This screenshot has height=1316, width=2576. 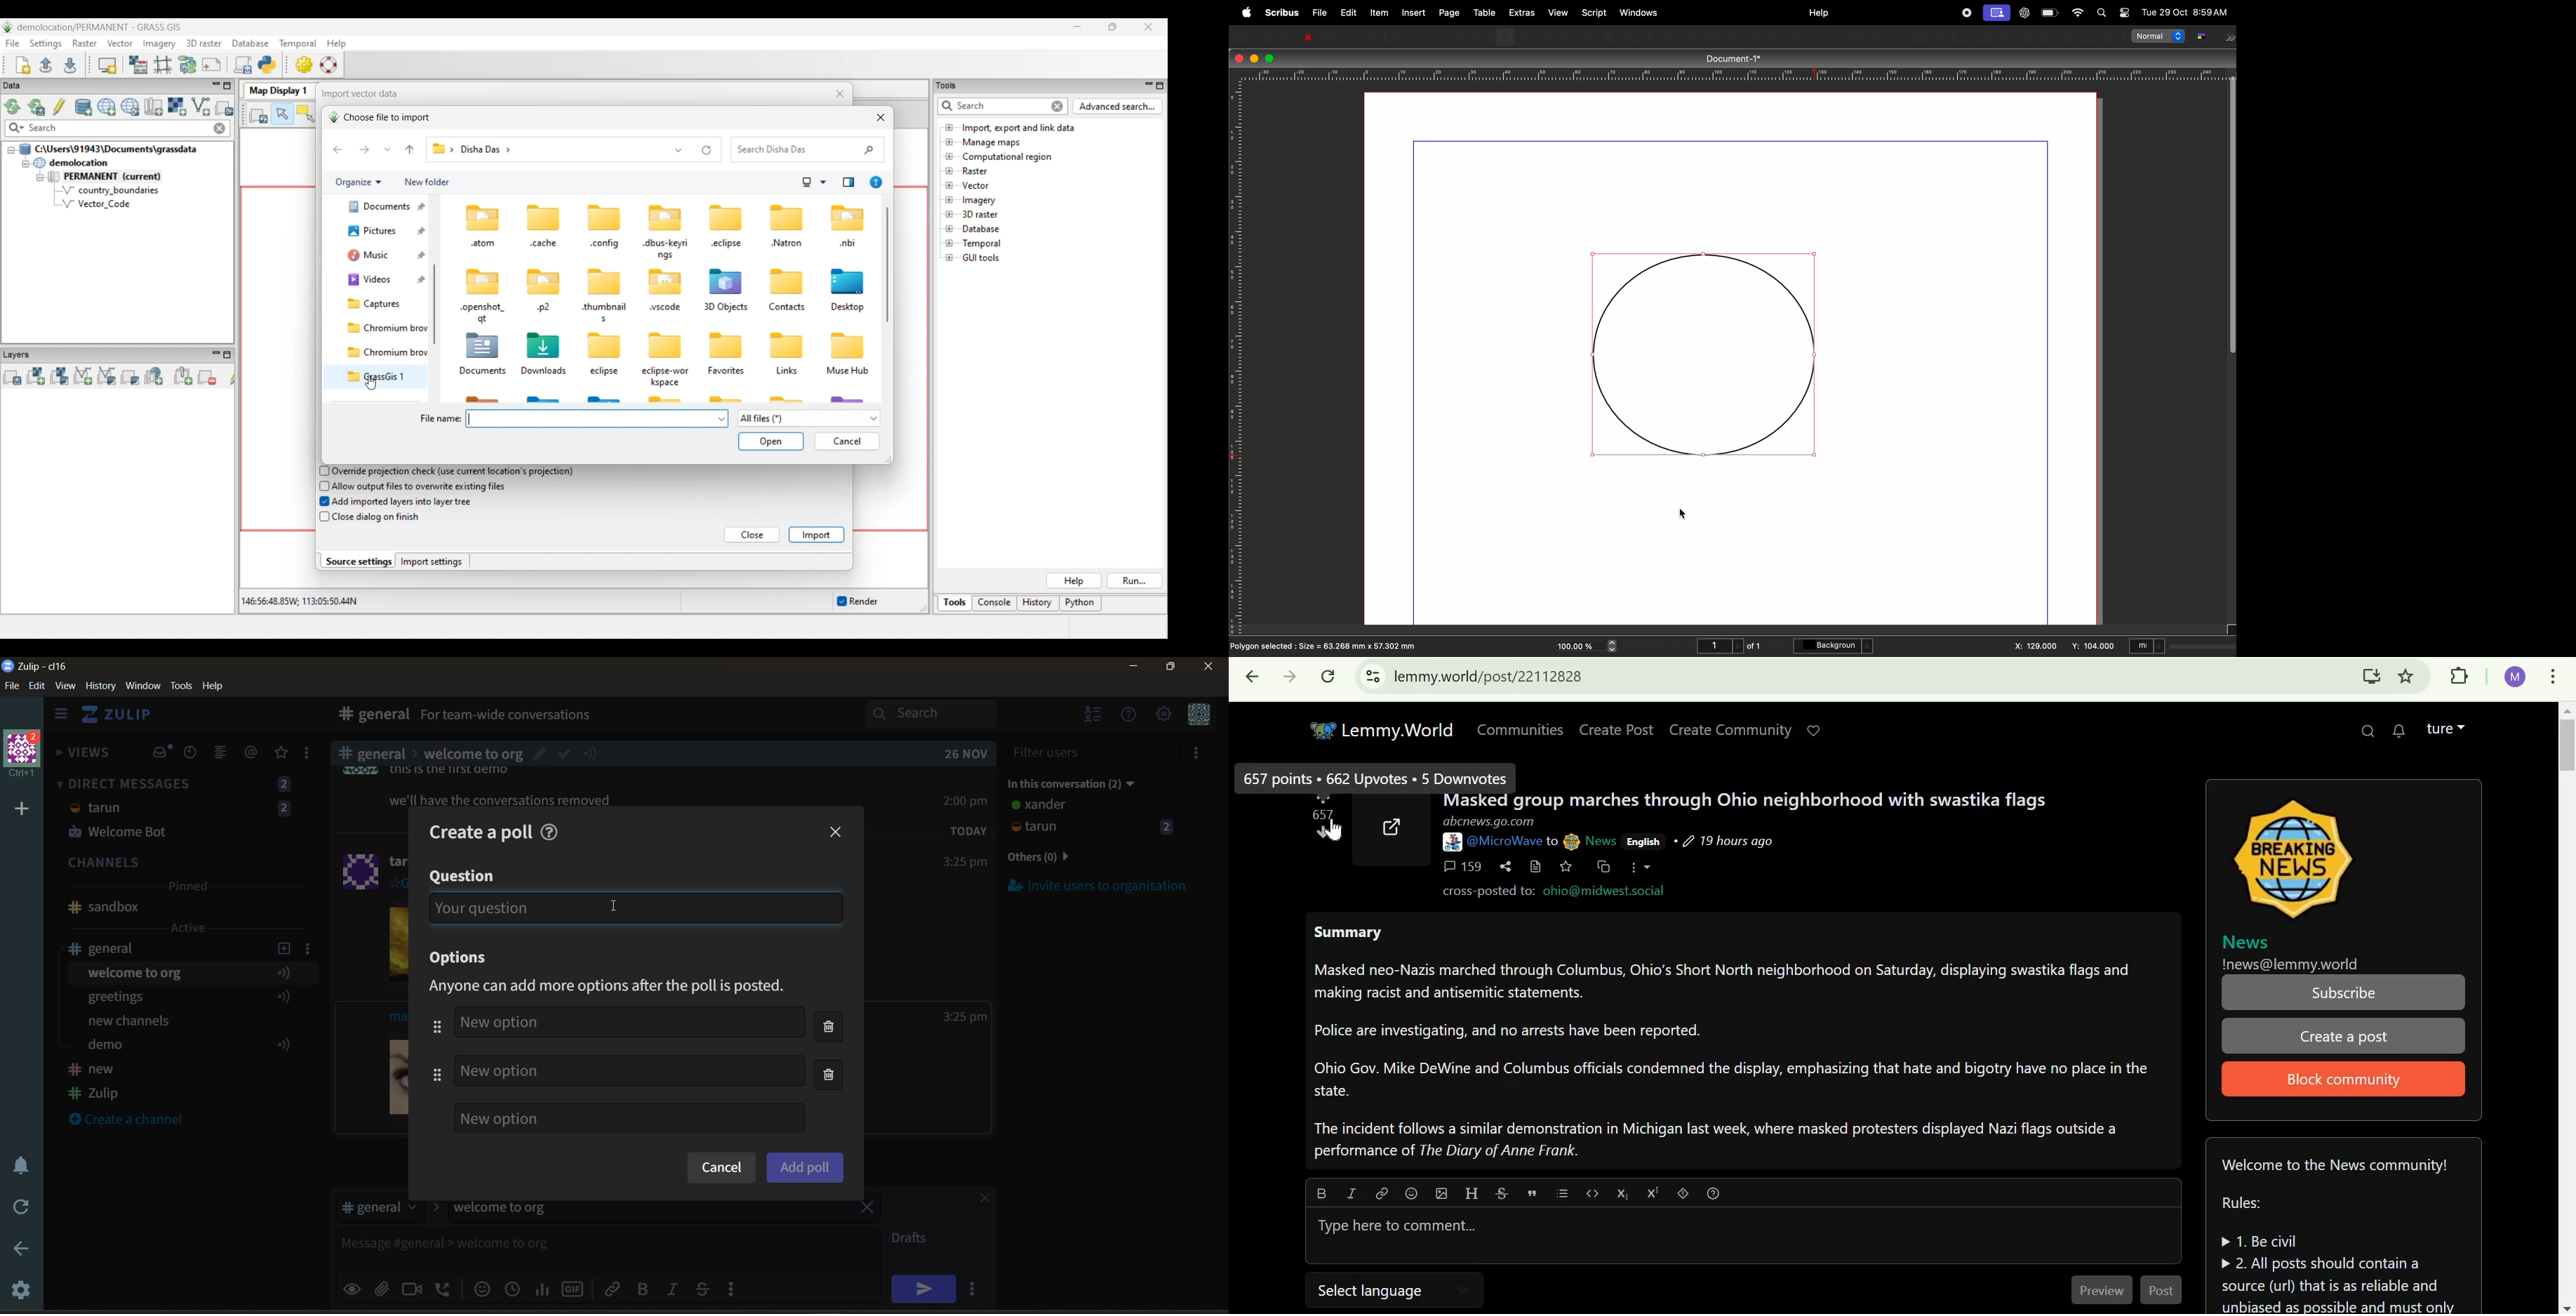 I want to click on today, so click(x=969, y=830).